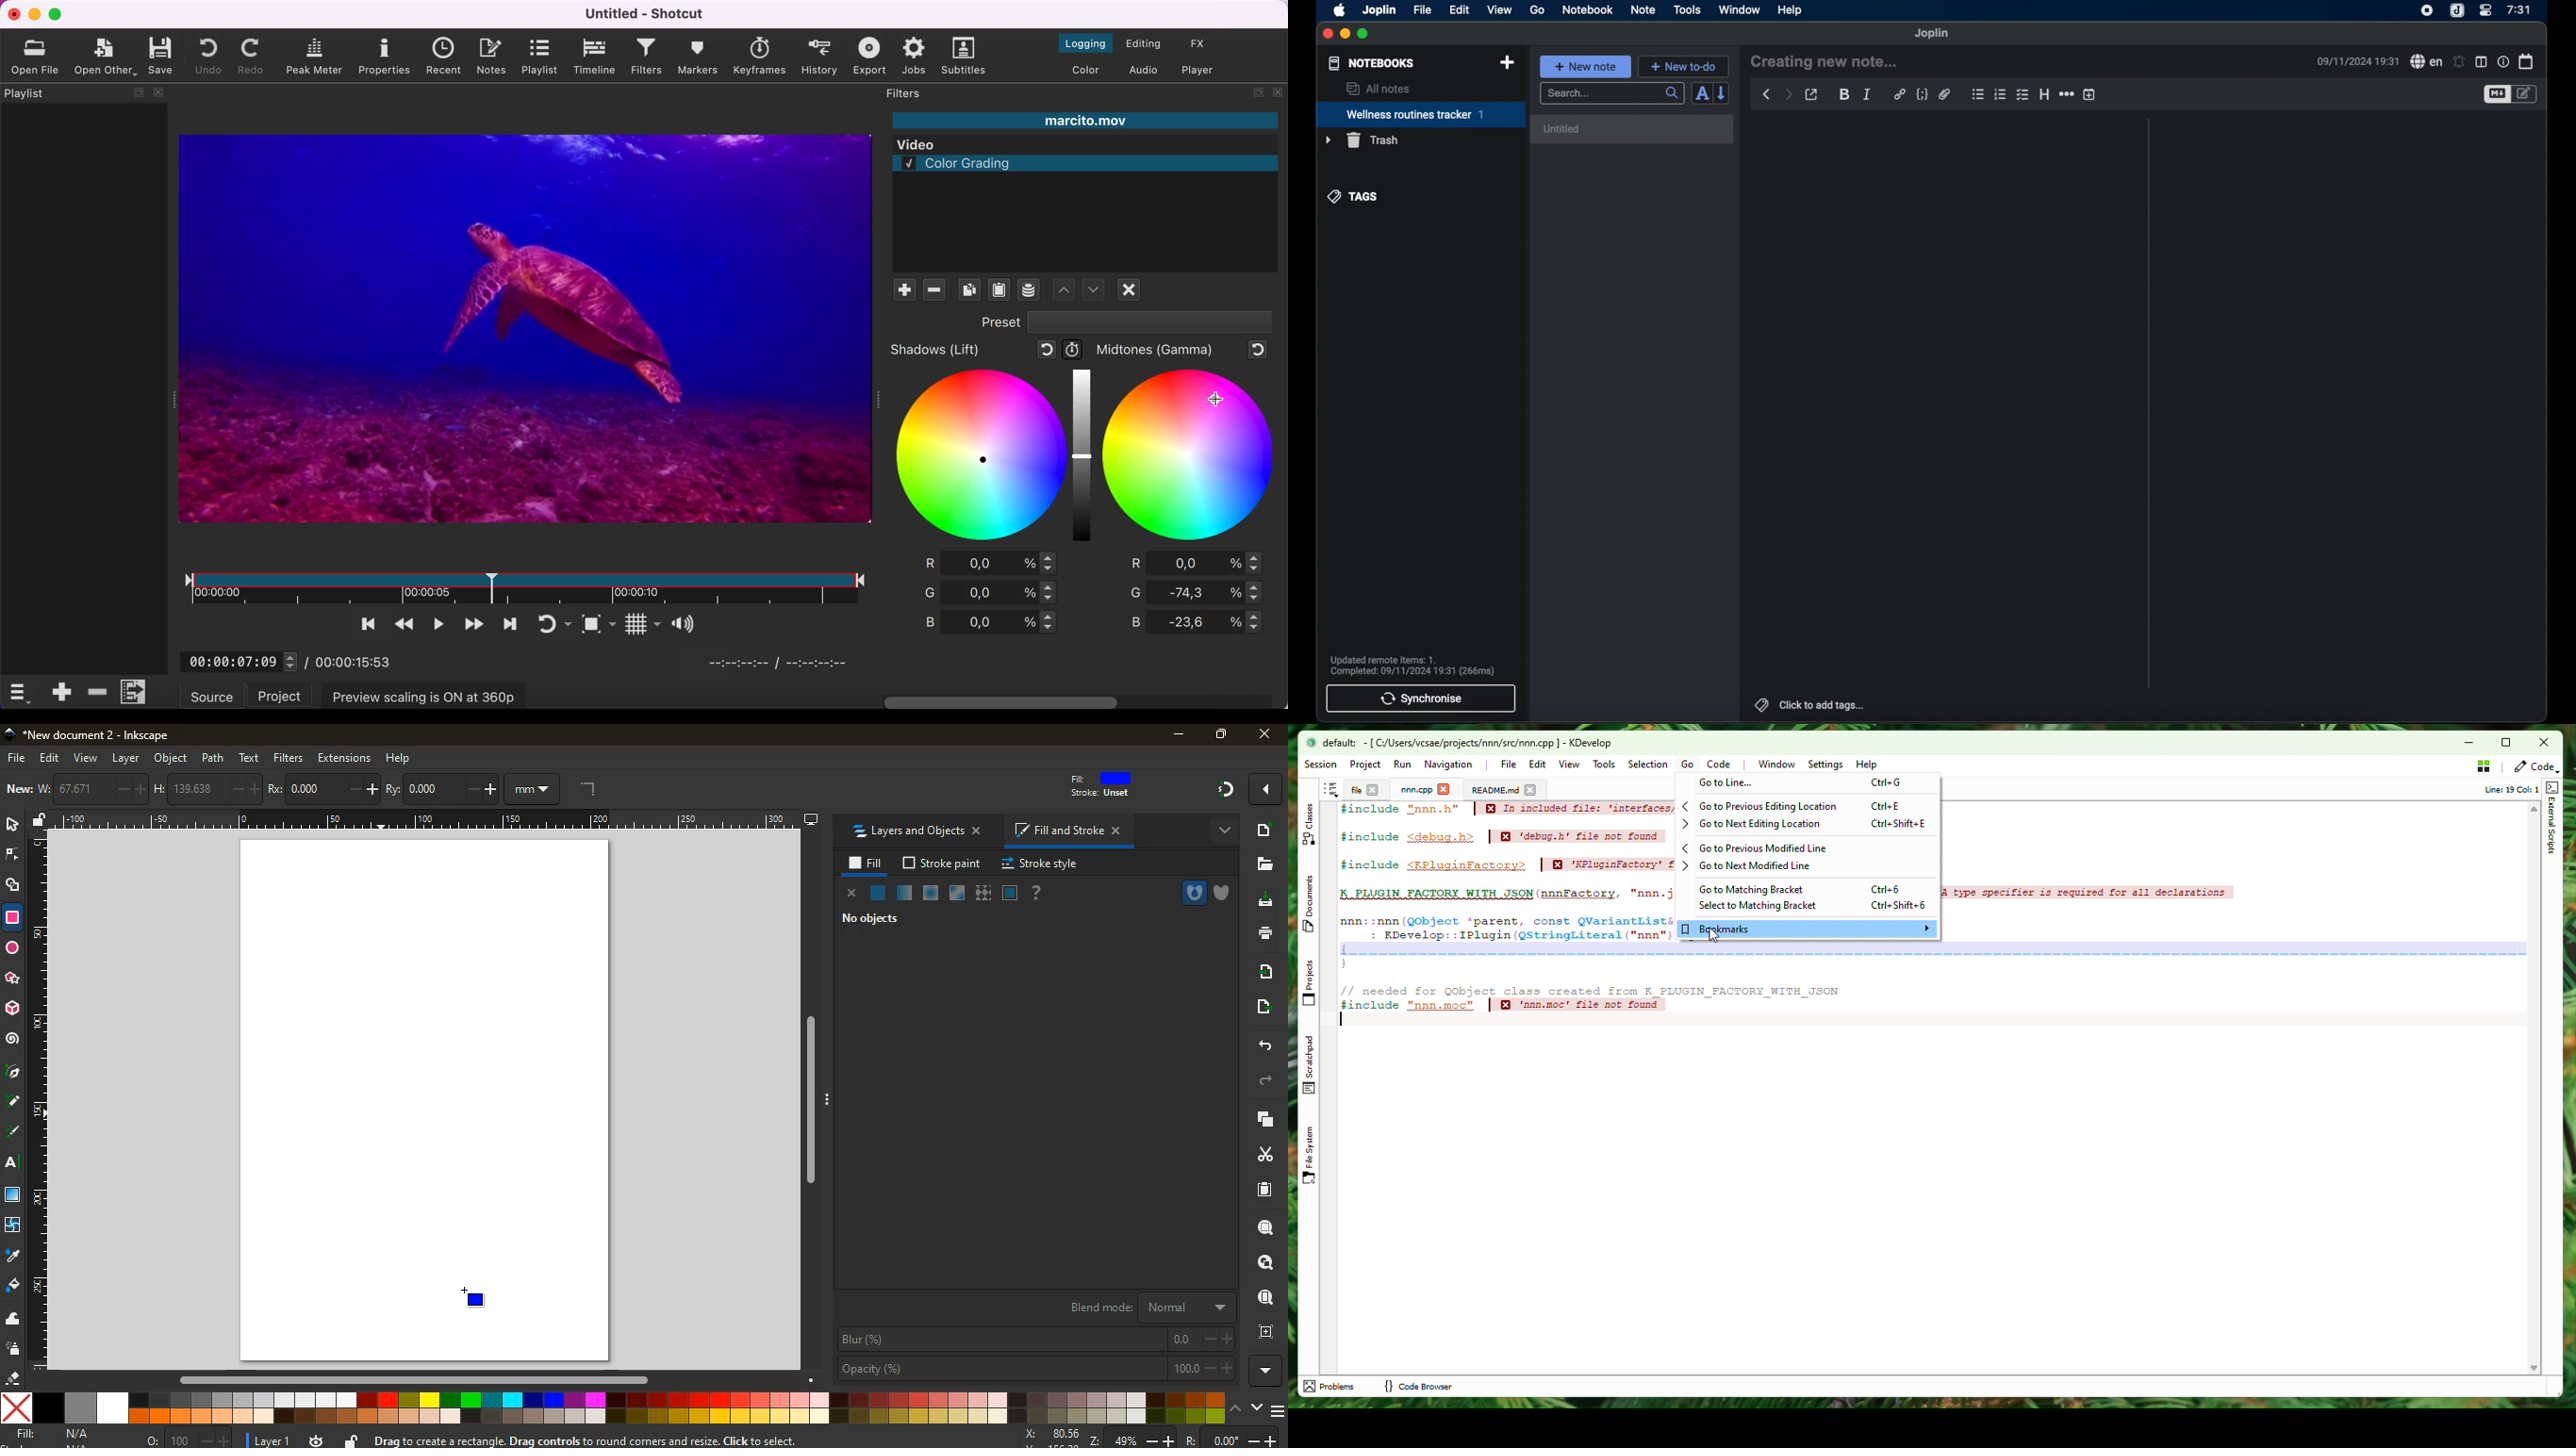 Image resolution: width=2576 pixels, height=1456 pixels. Describe the element at coordinates (1740, 9) in the screenshot. I see `window` at that location.